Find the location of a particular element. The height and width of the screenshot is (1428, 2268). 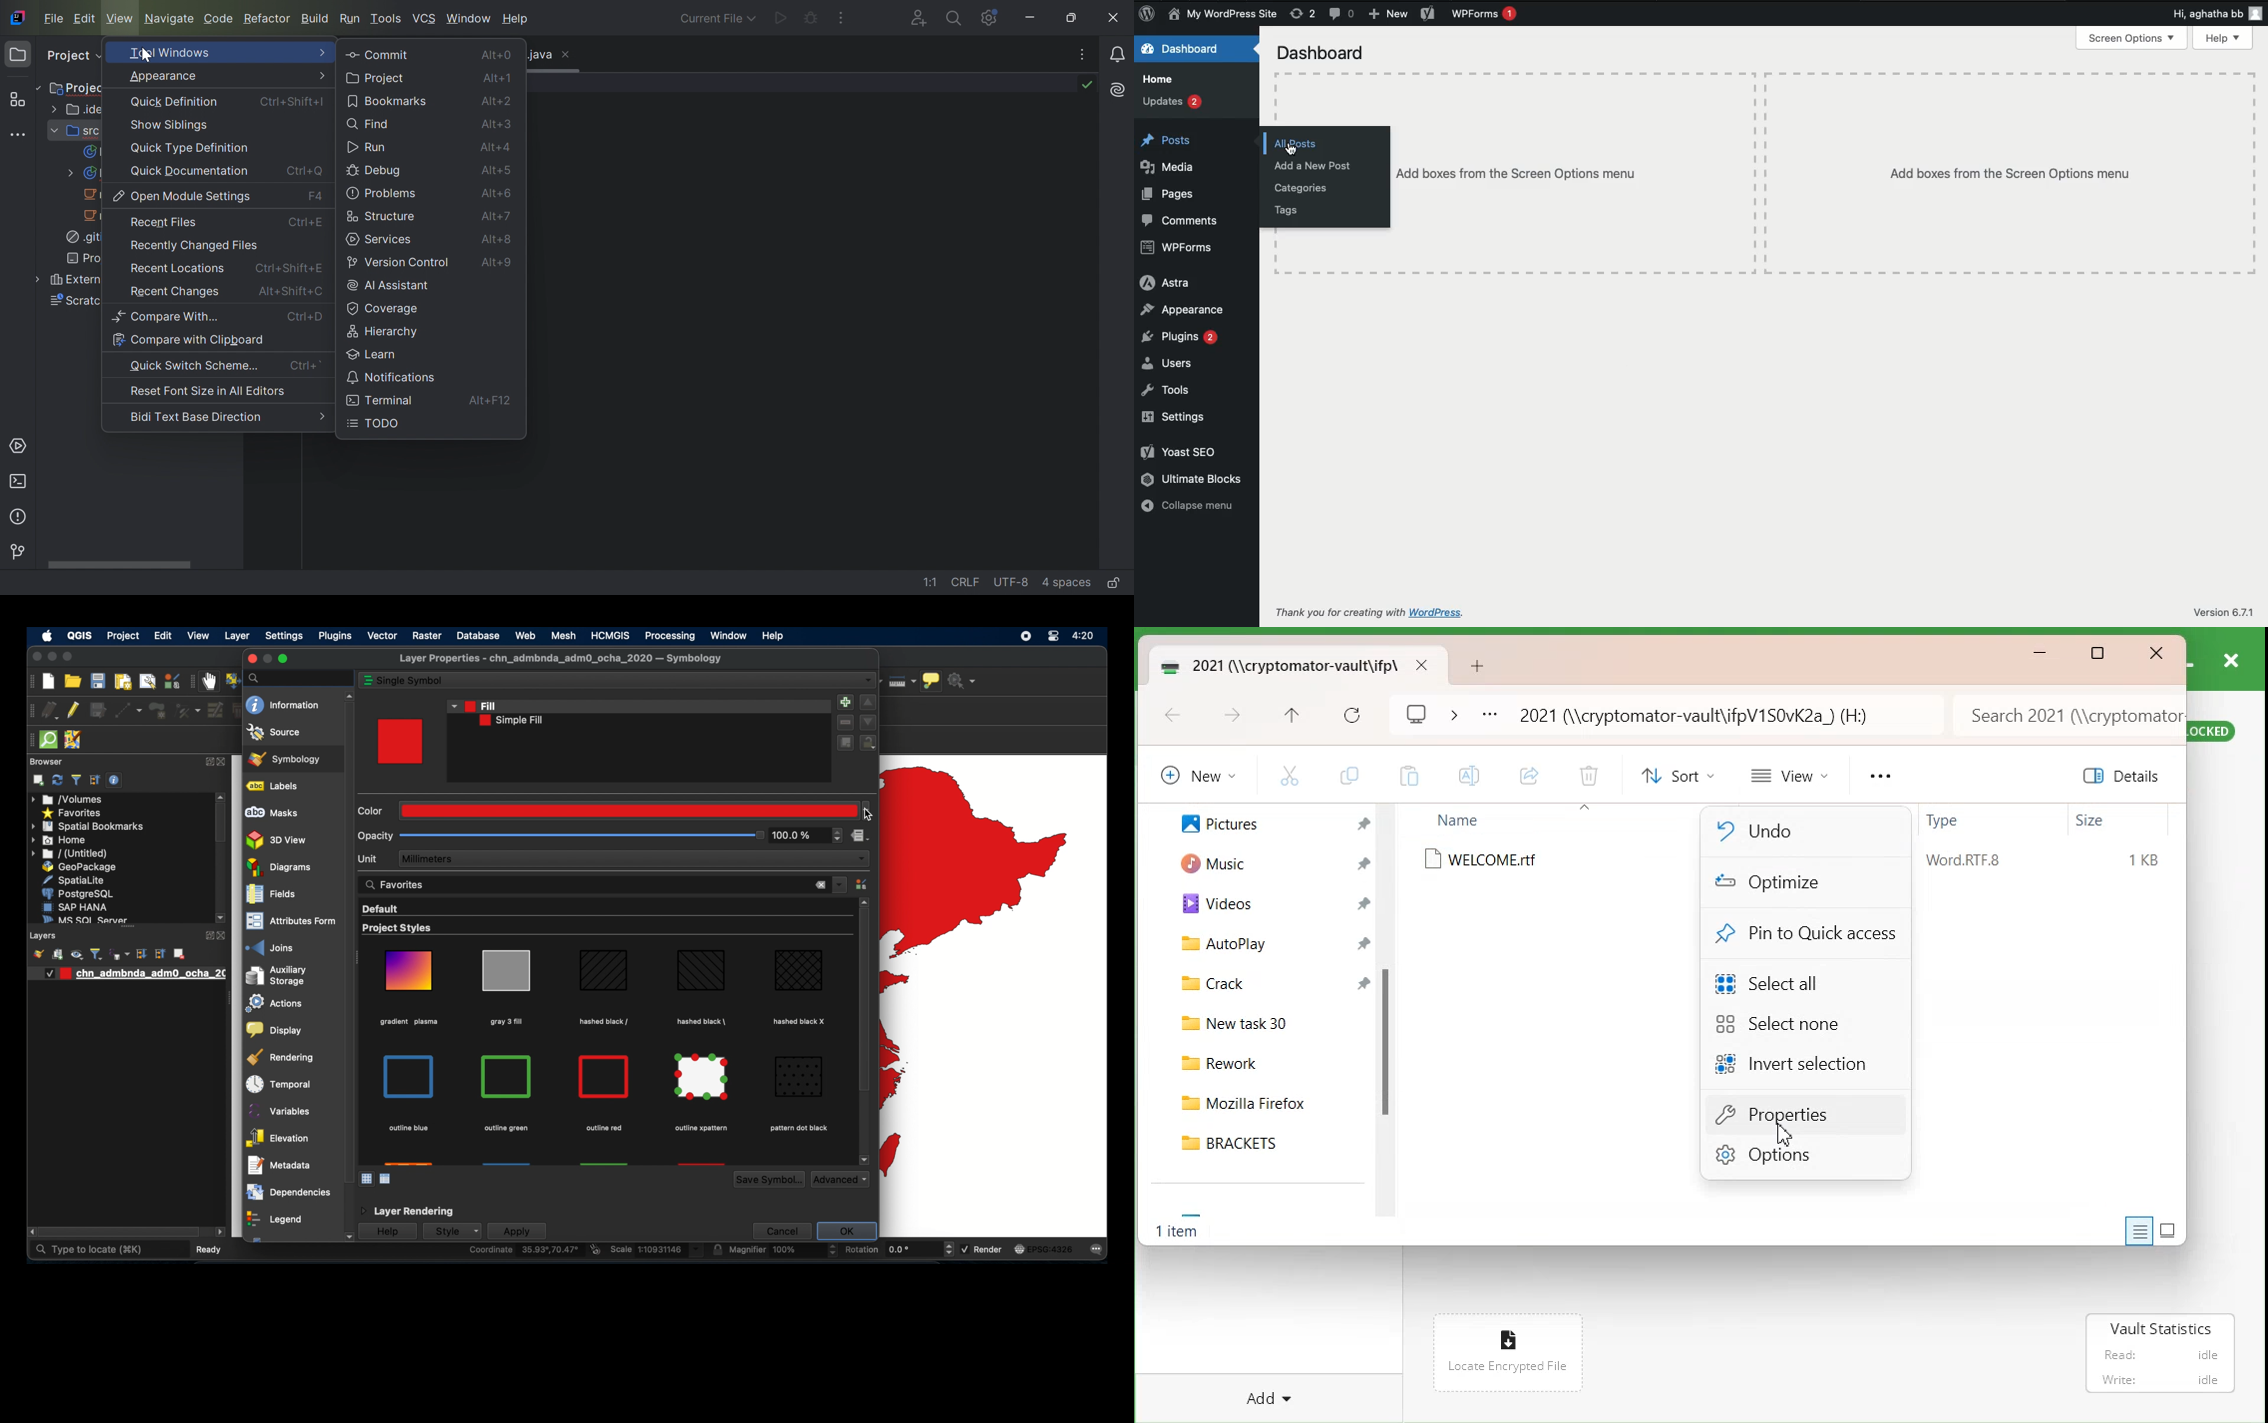

red color preview is located at coordinates (400, 742).